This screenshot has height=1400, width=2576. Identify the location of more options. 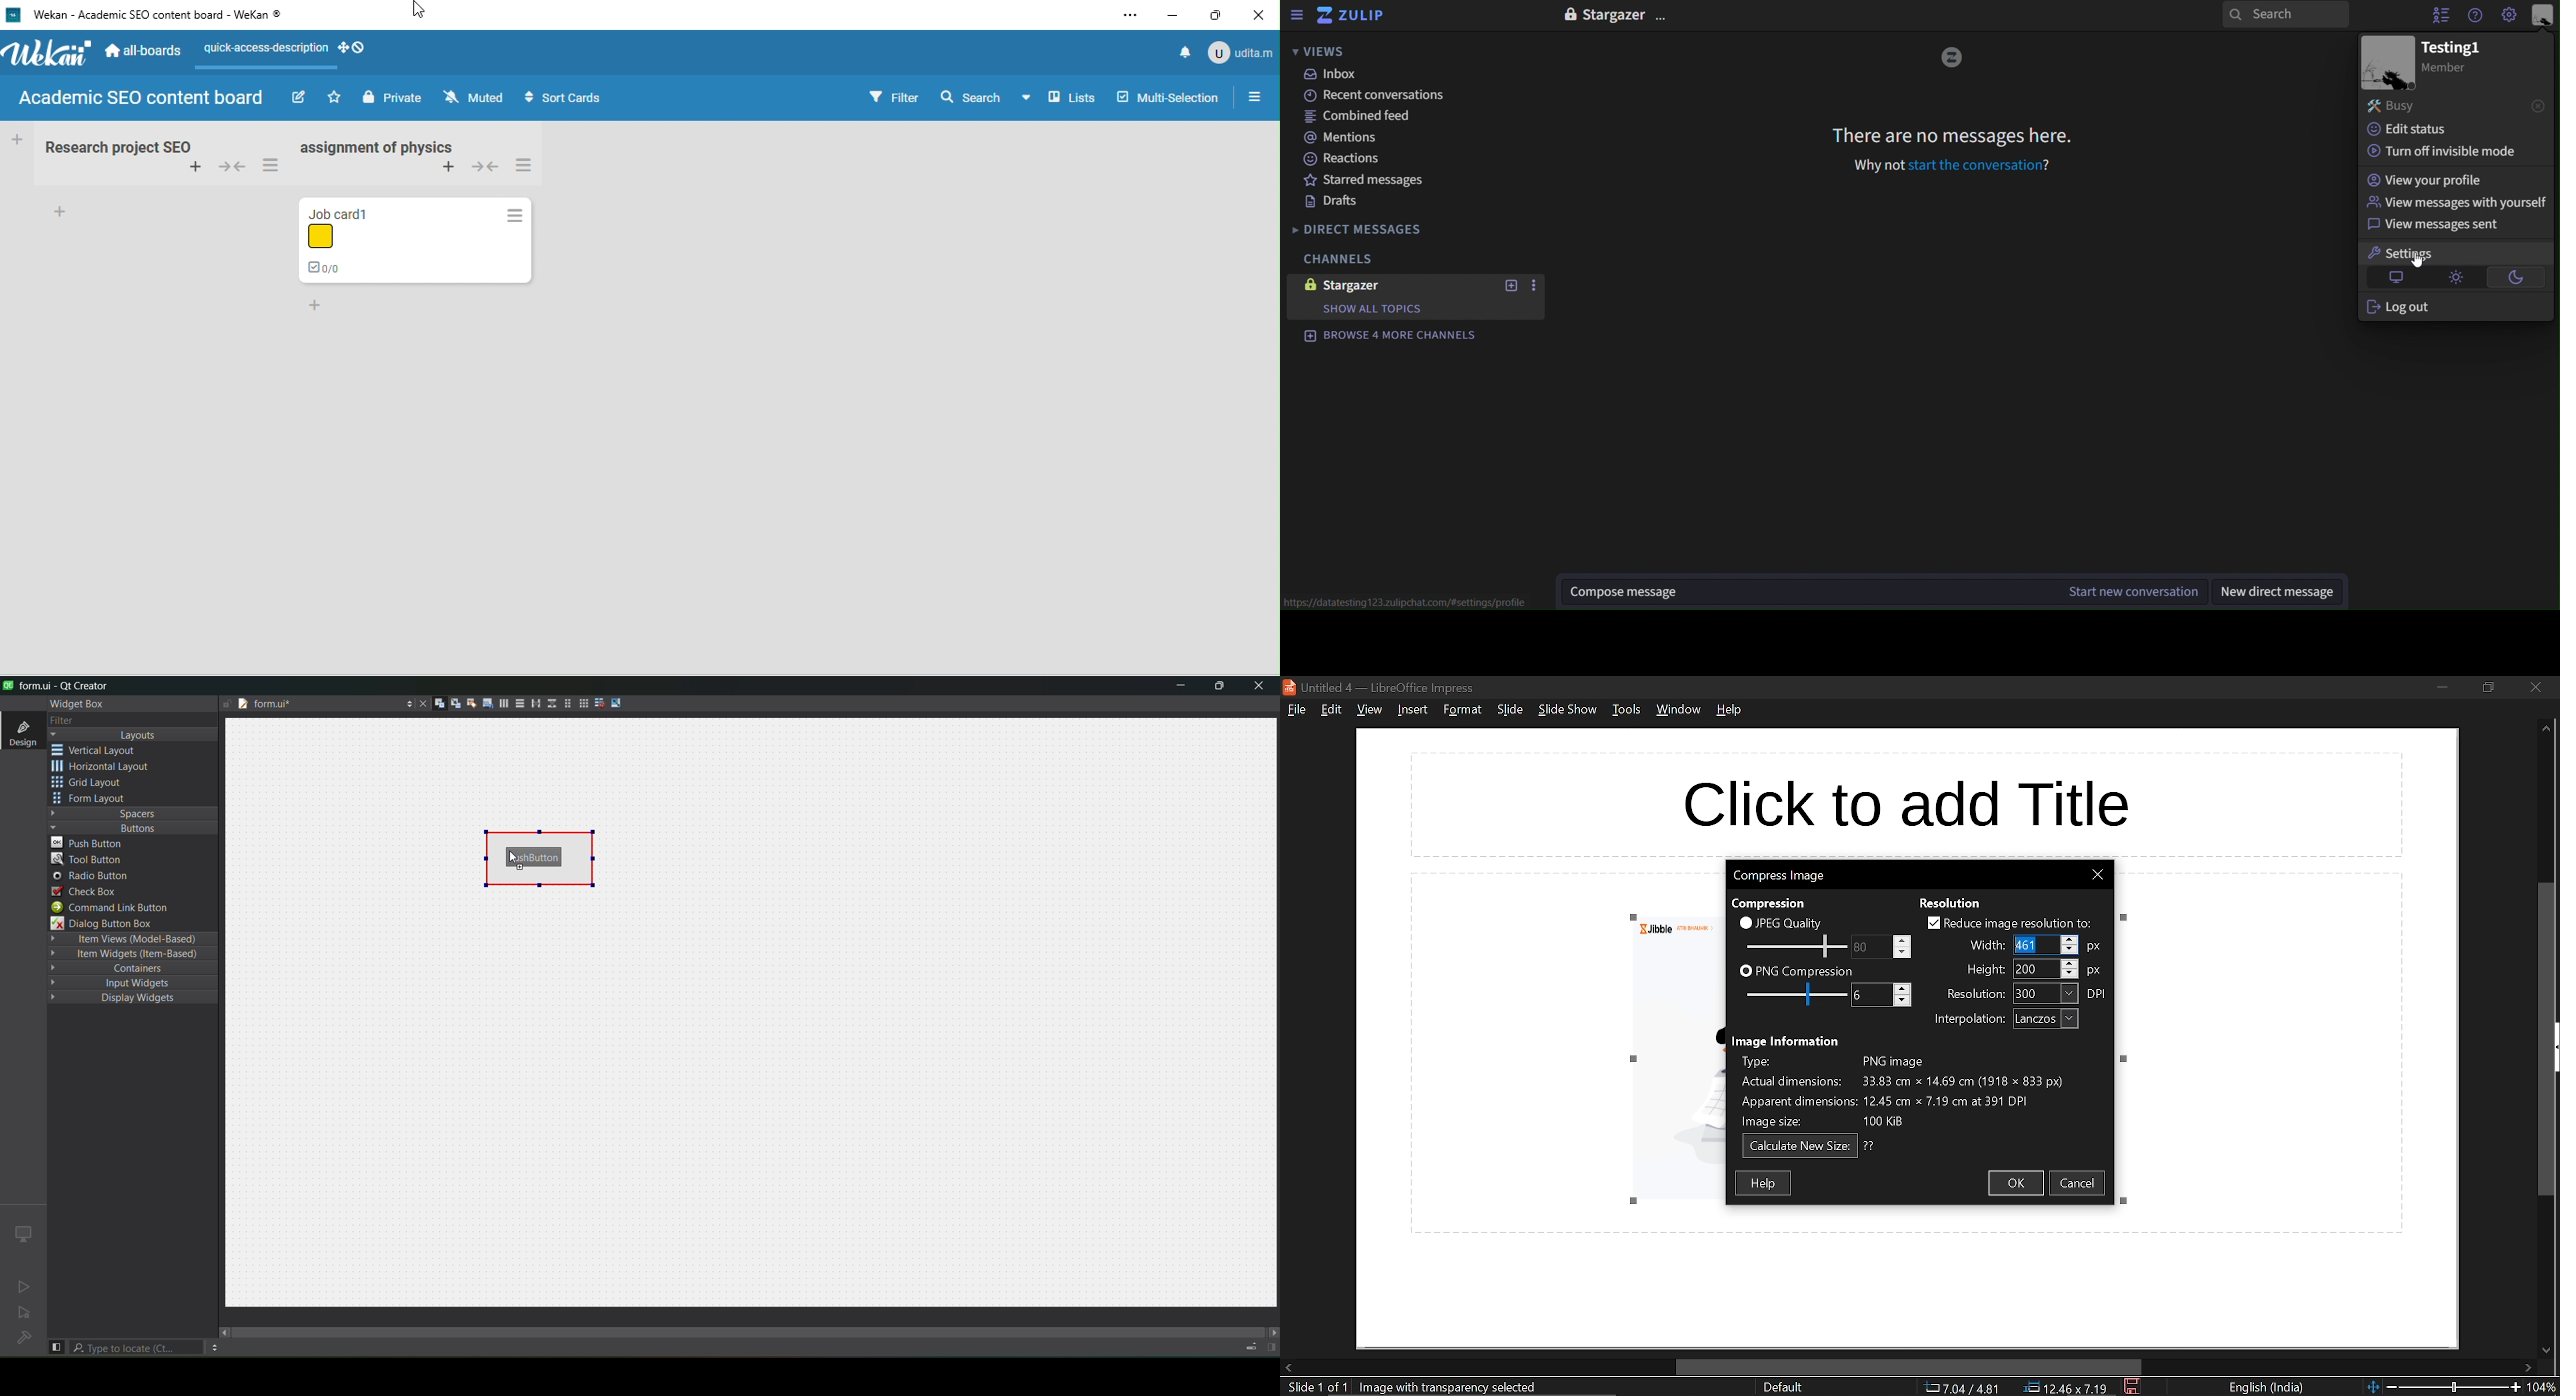
(1535, 286).